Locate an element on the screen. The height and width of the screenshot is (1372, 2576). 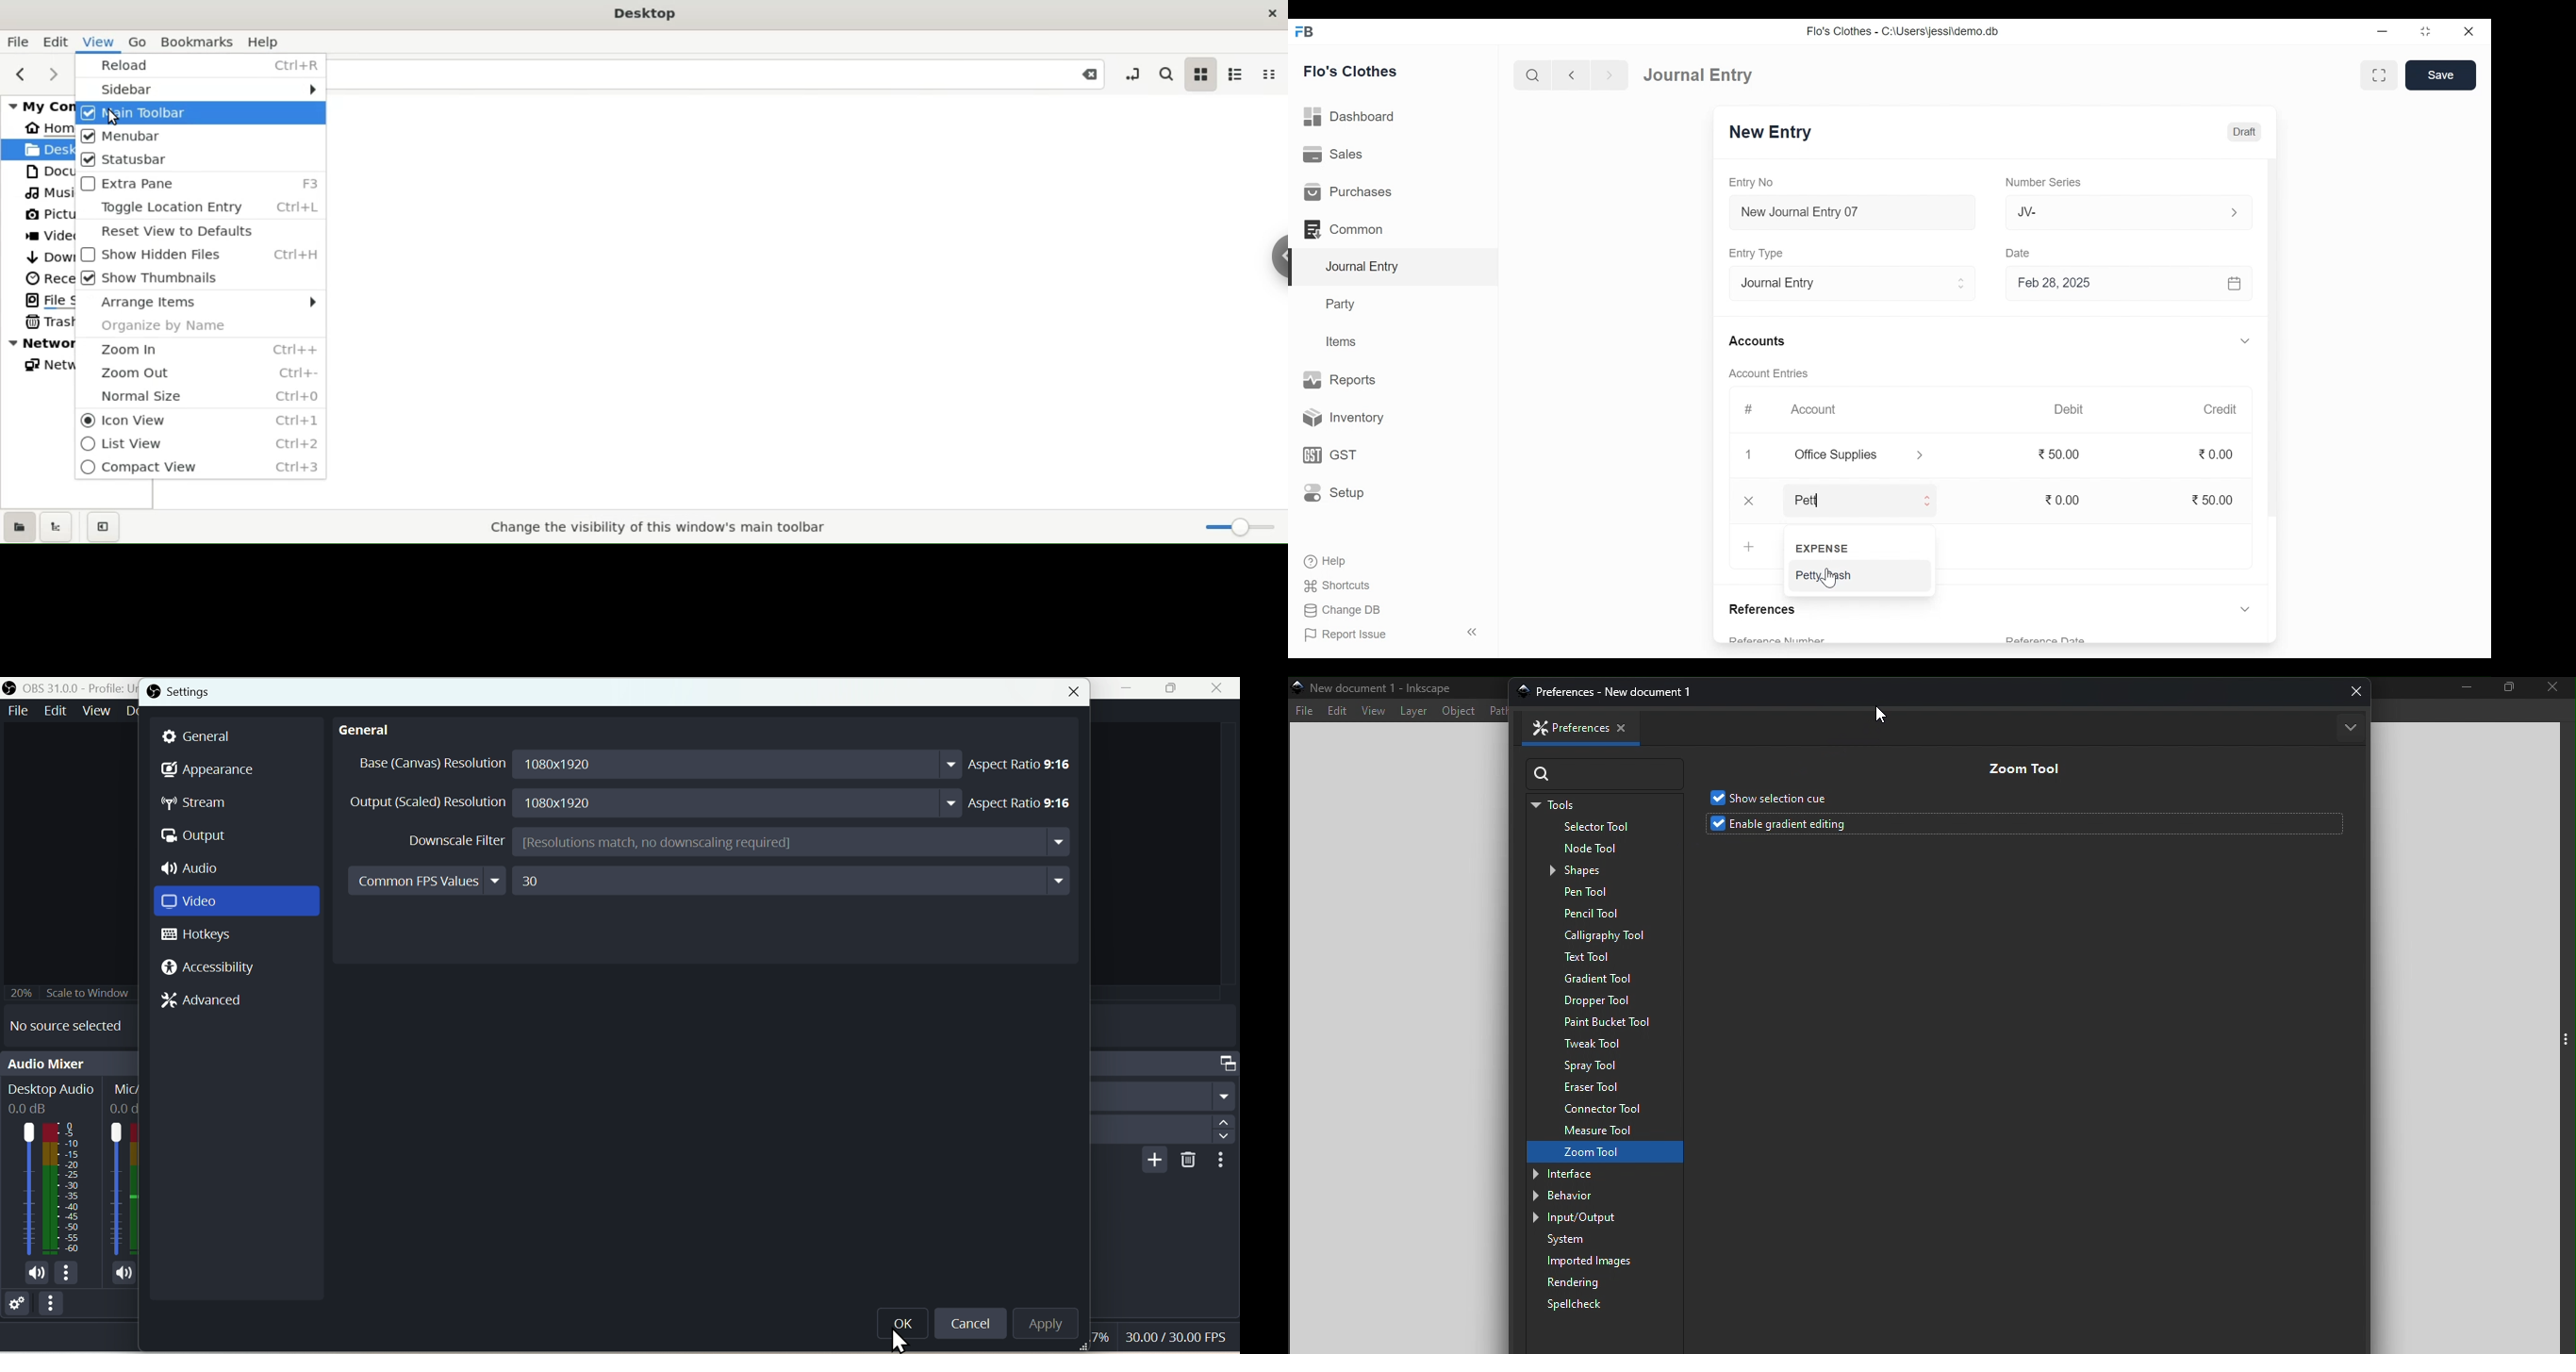
Close  is located at coordinates (1748, 500).